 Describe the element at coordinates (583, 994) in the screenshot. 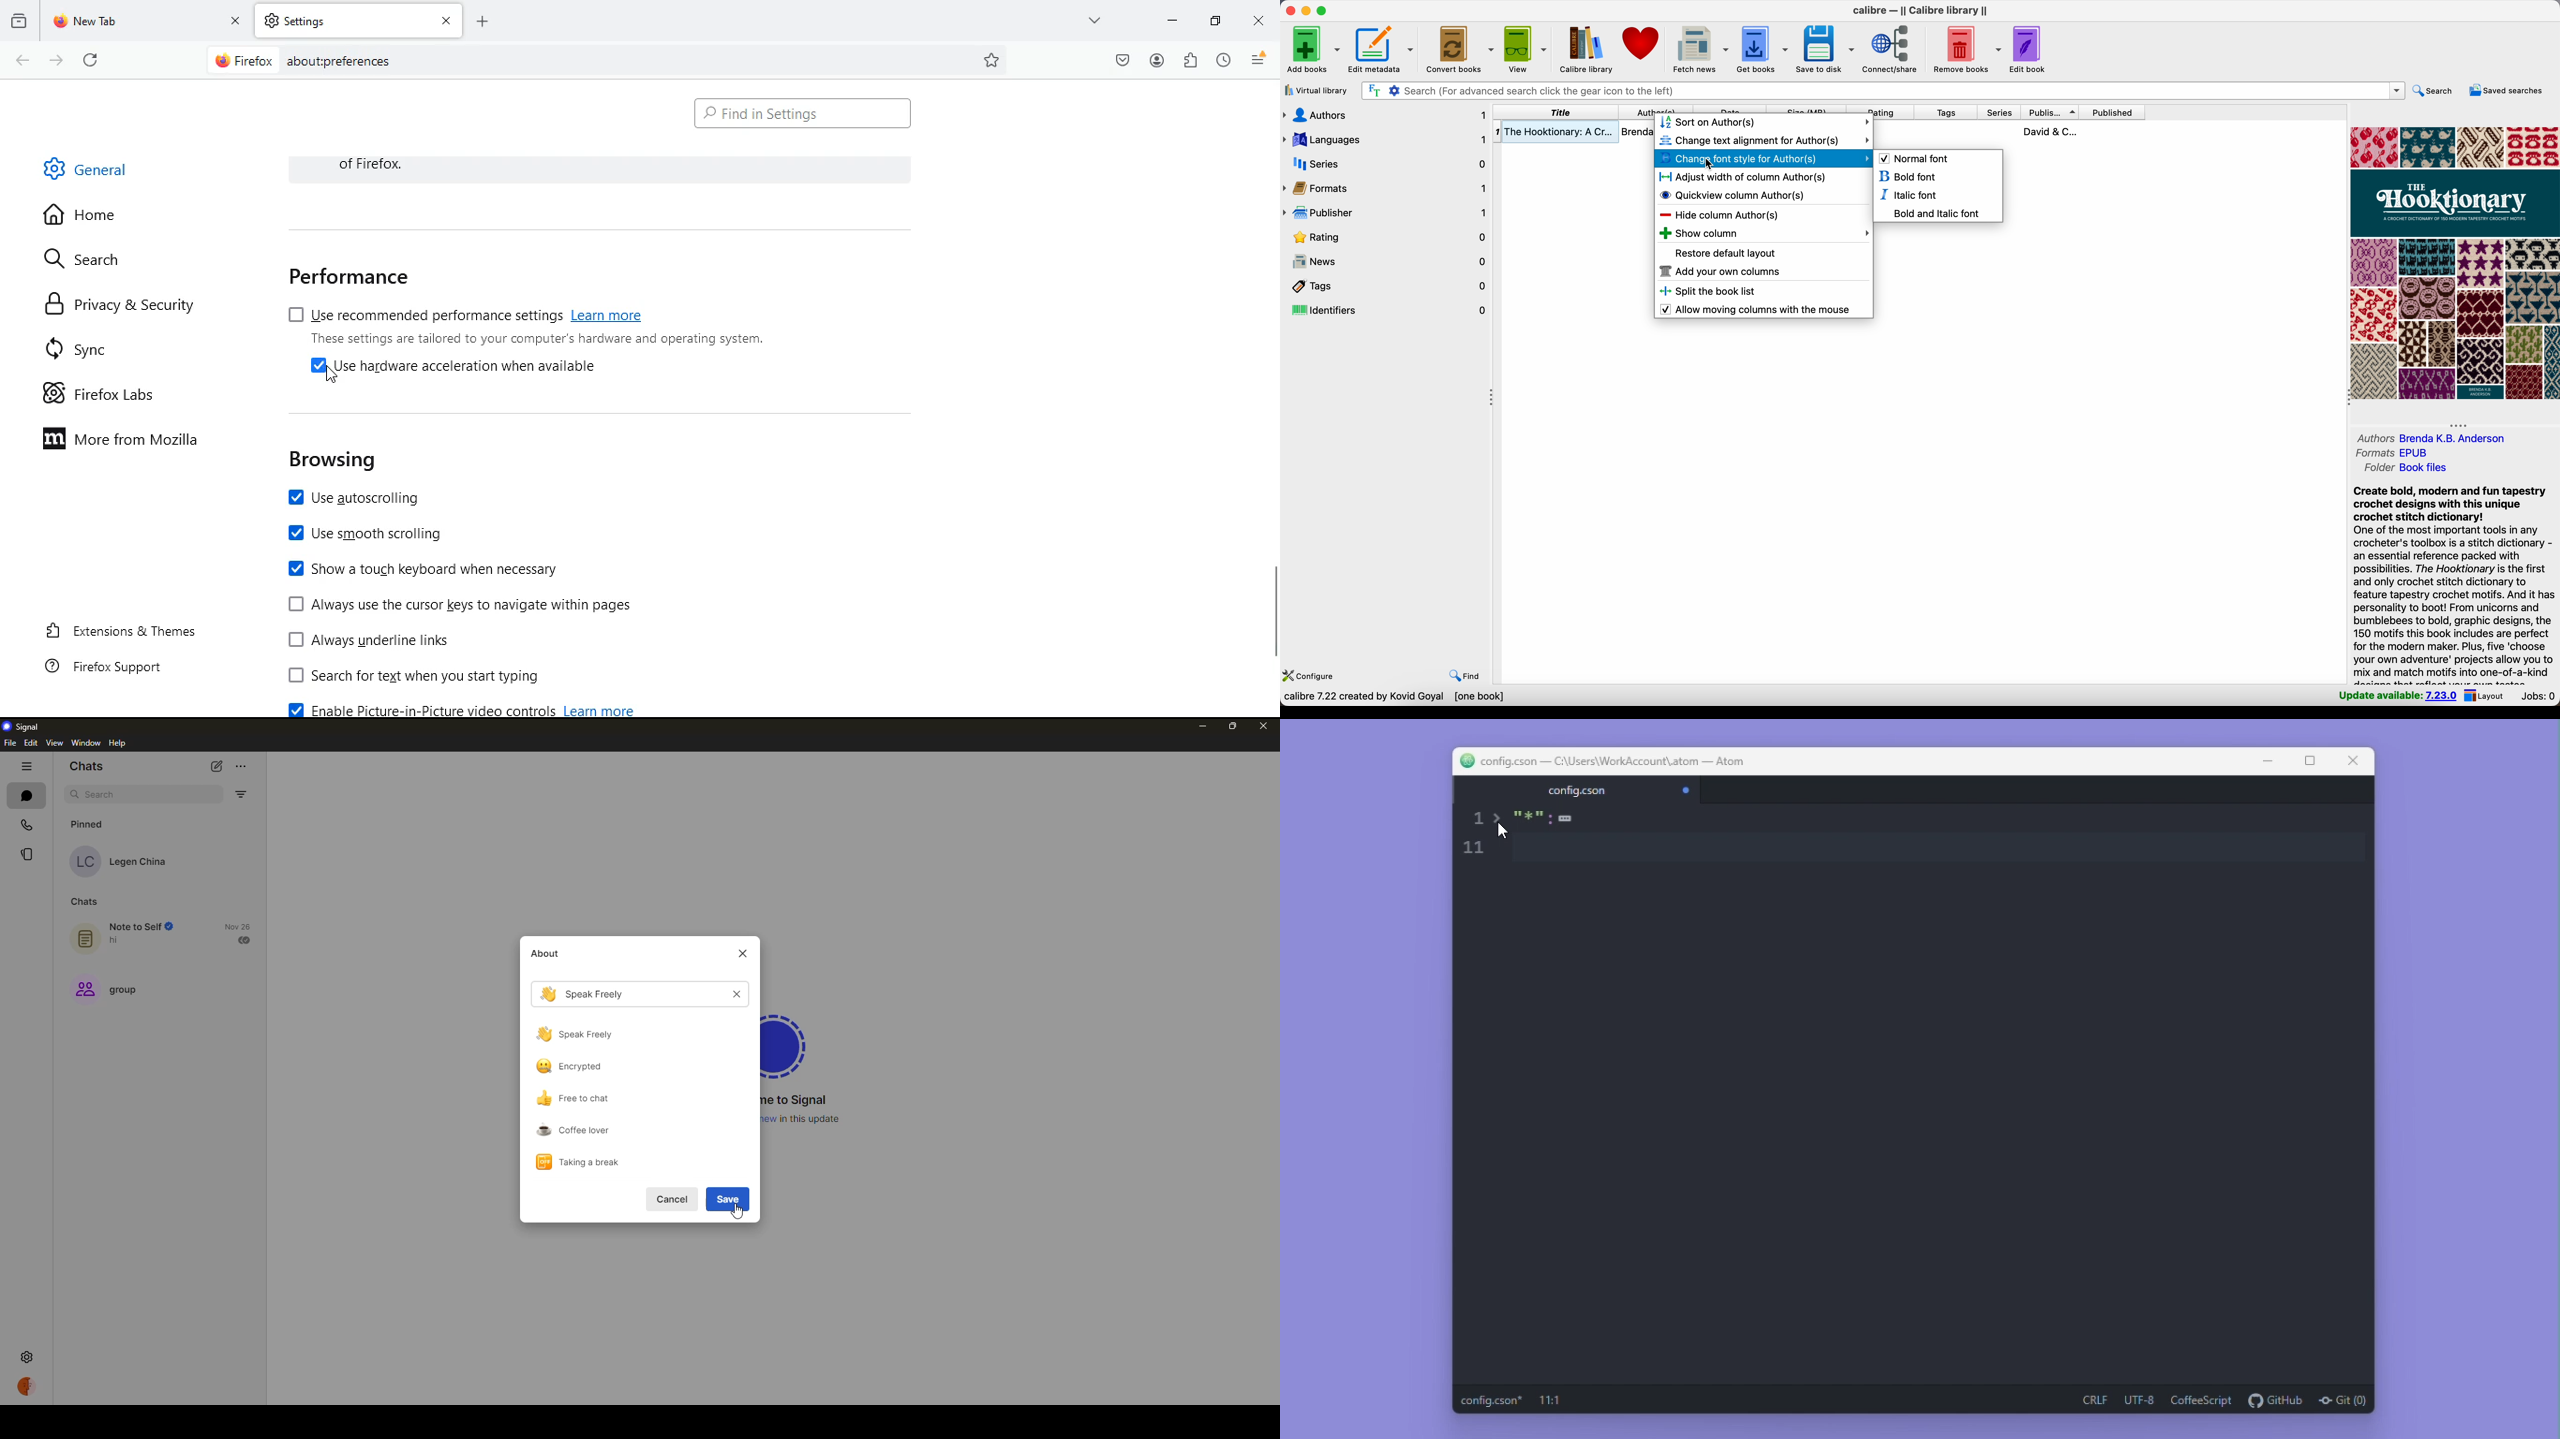

I see `speak freely` at that location.